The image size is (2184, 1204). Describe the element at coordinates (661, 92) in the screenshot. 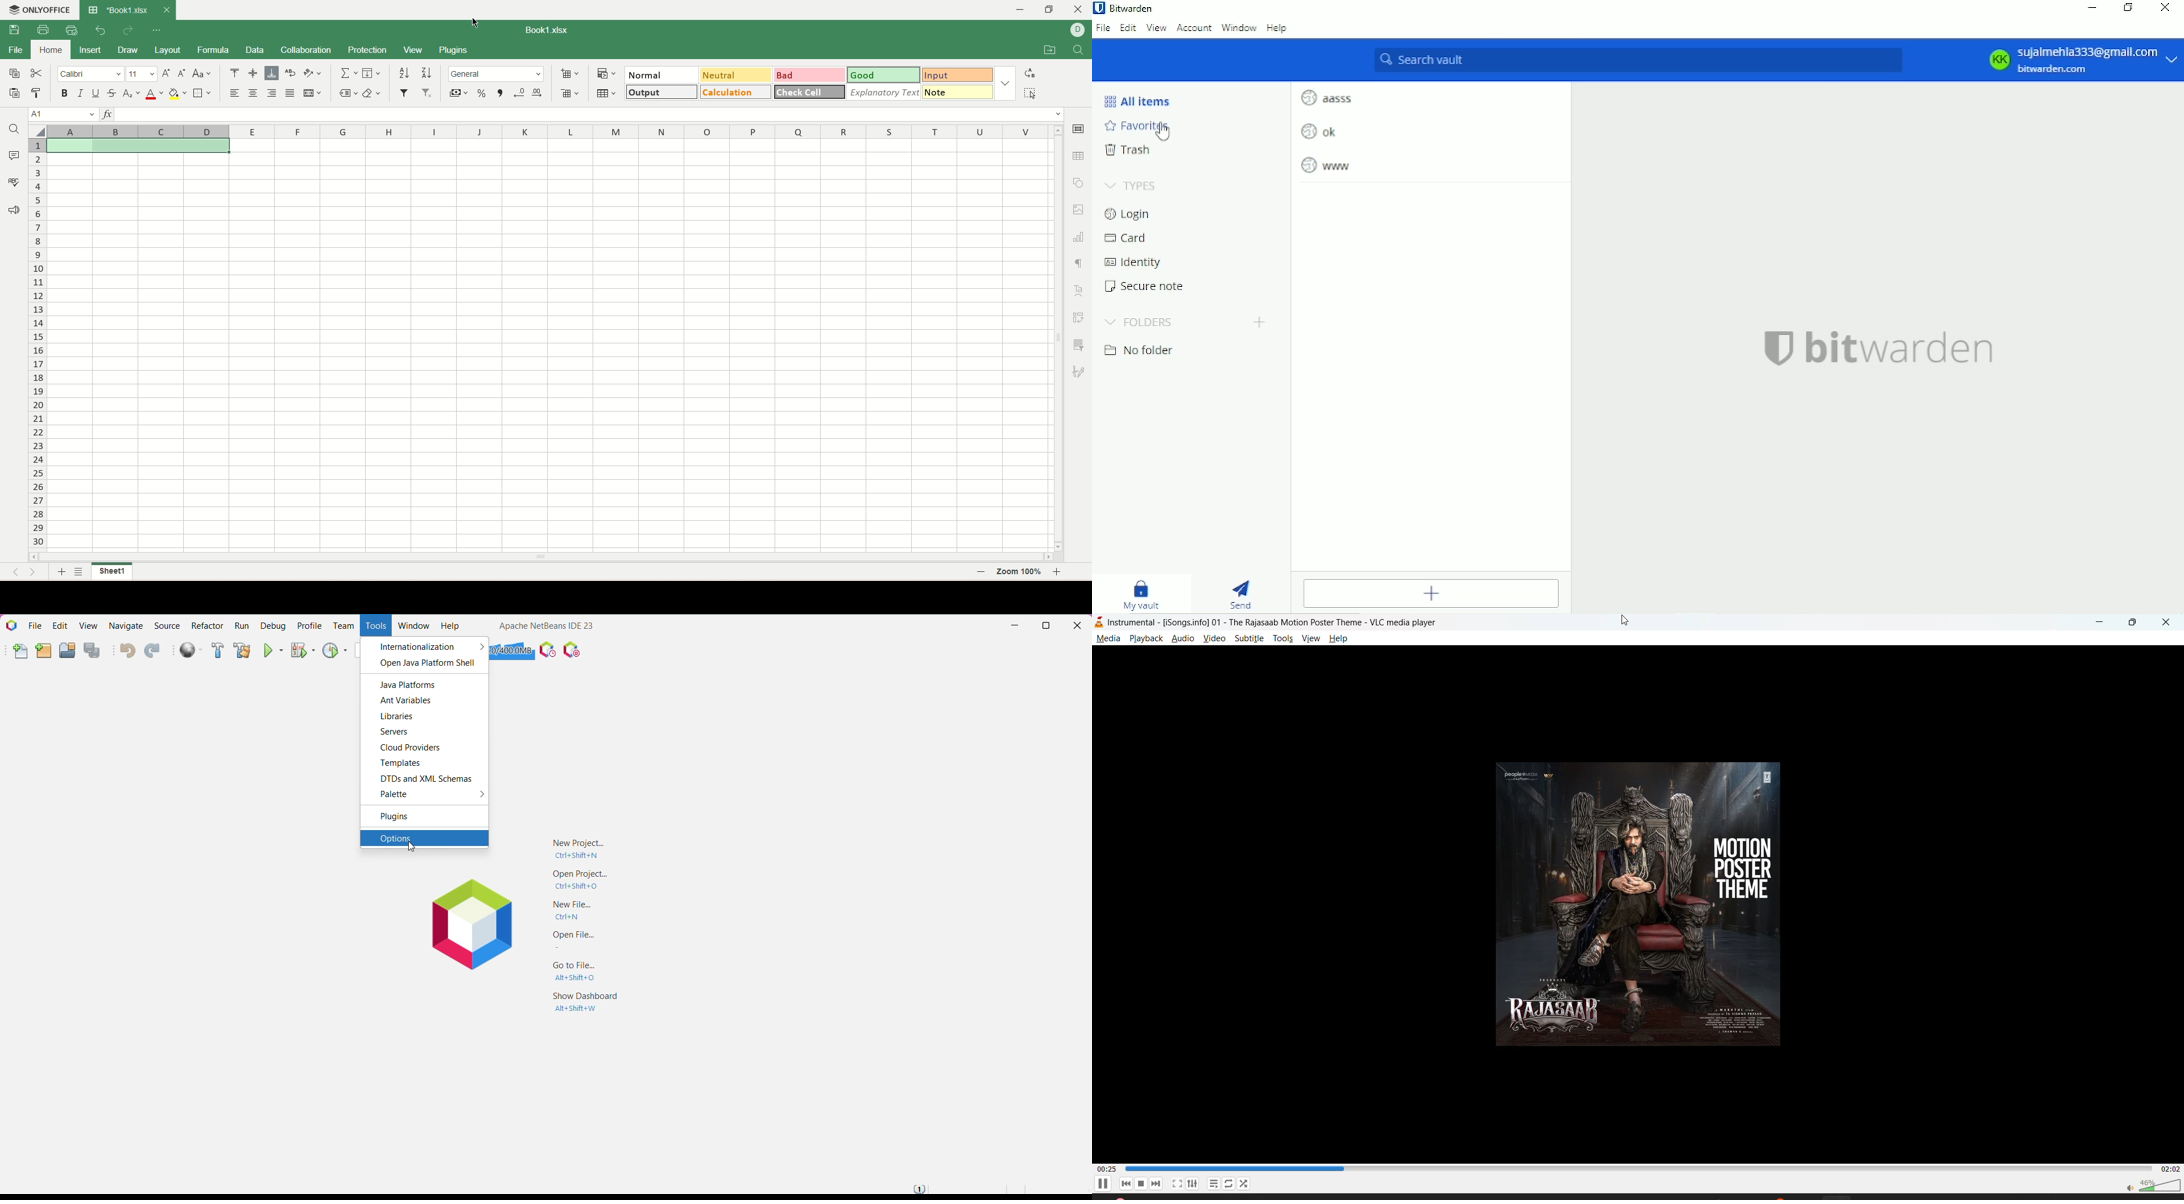

I see `output` at that location.